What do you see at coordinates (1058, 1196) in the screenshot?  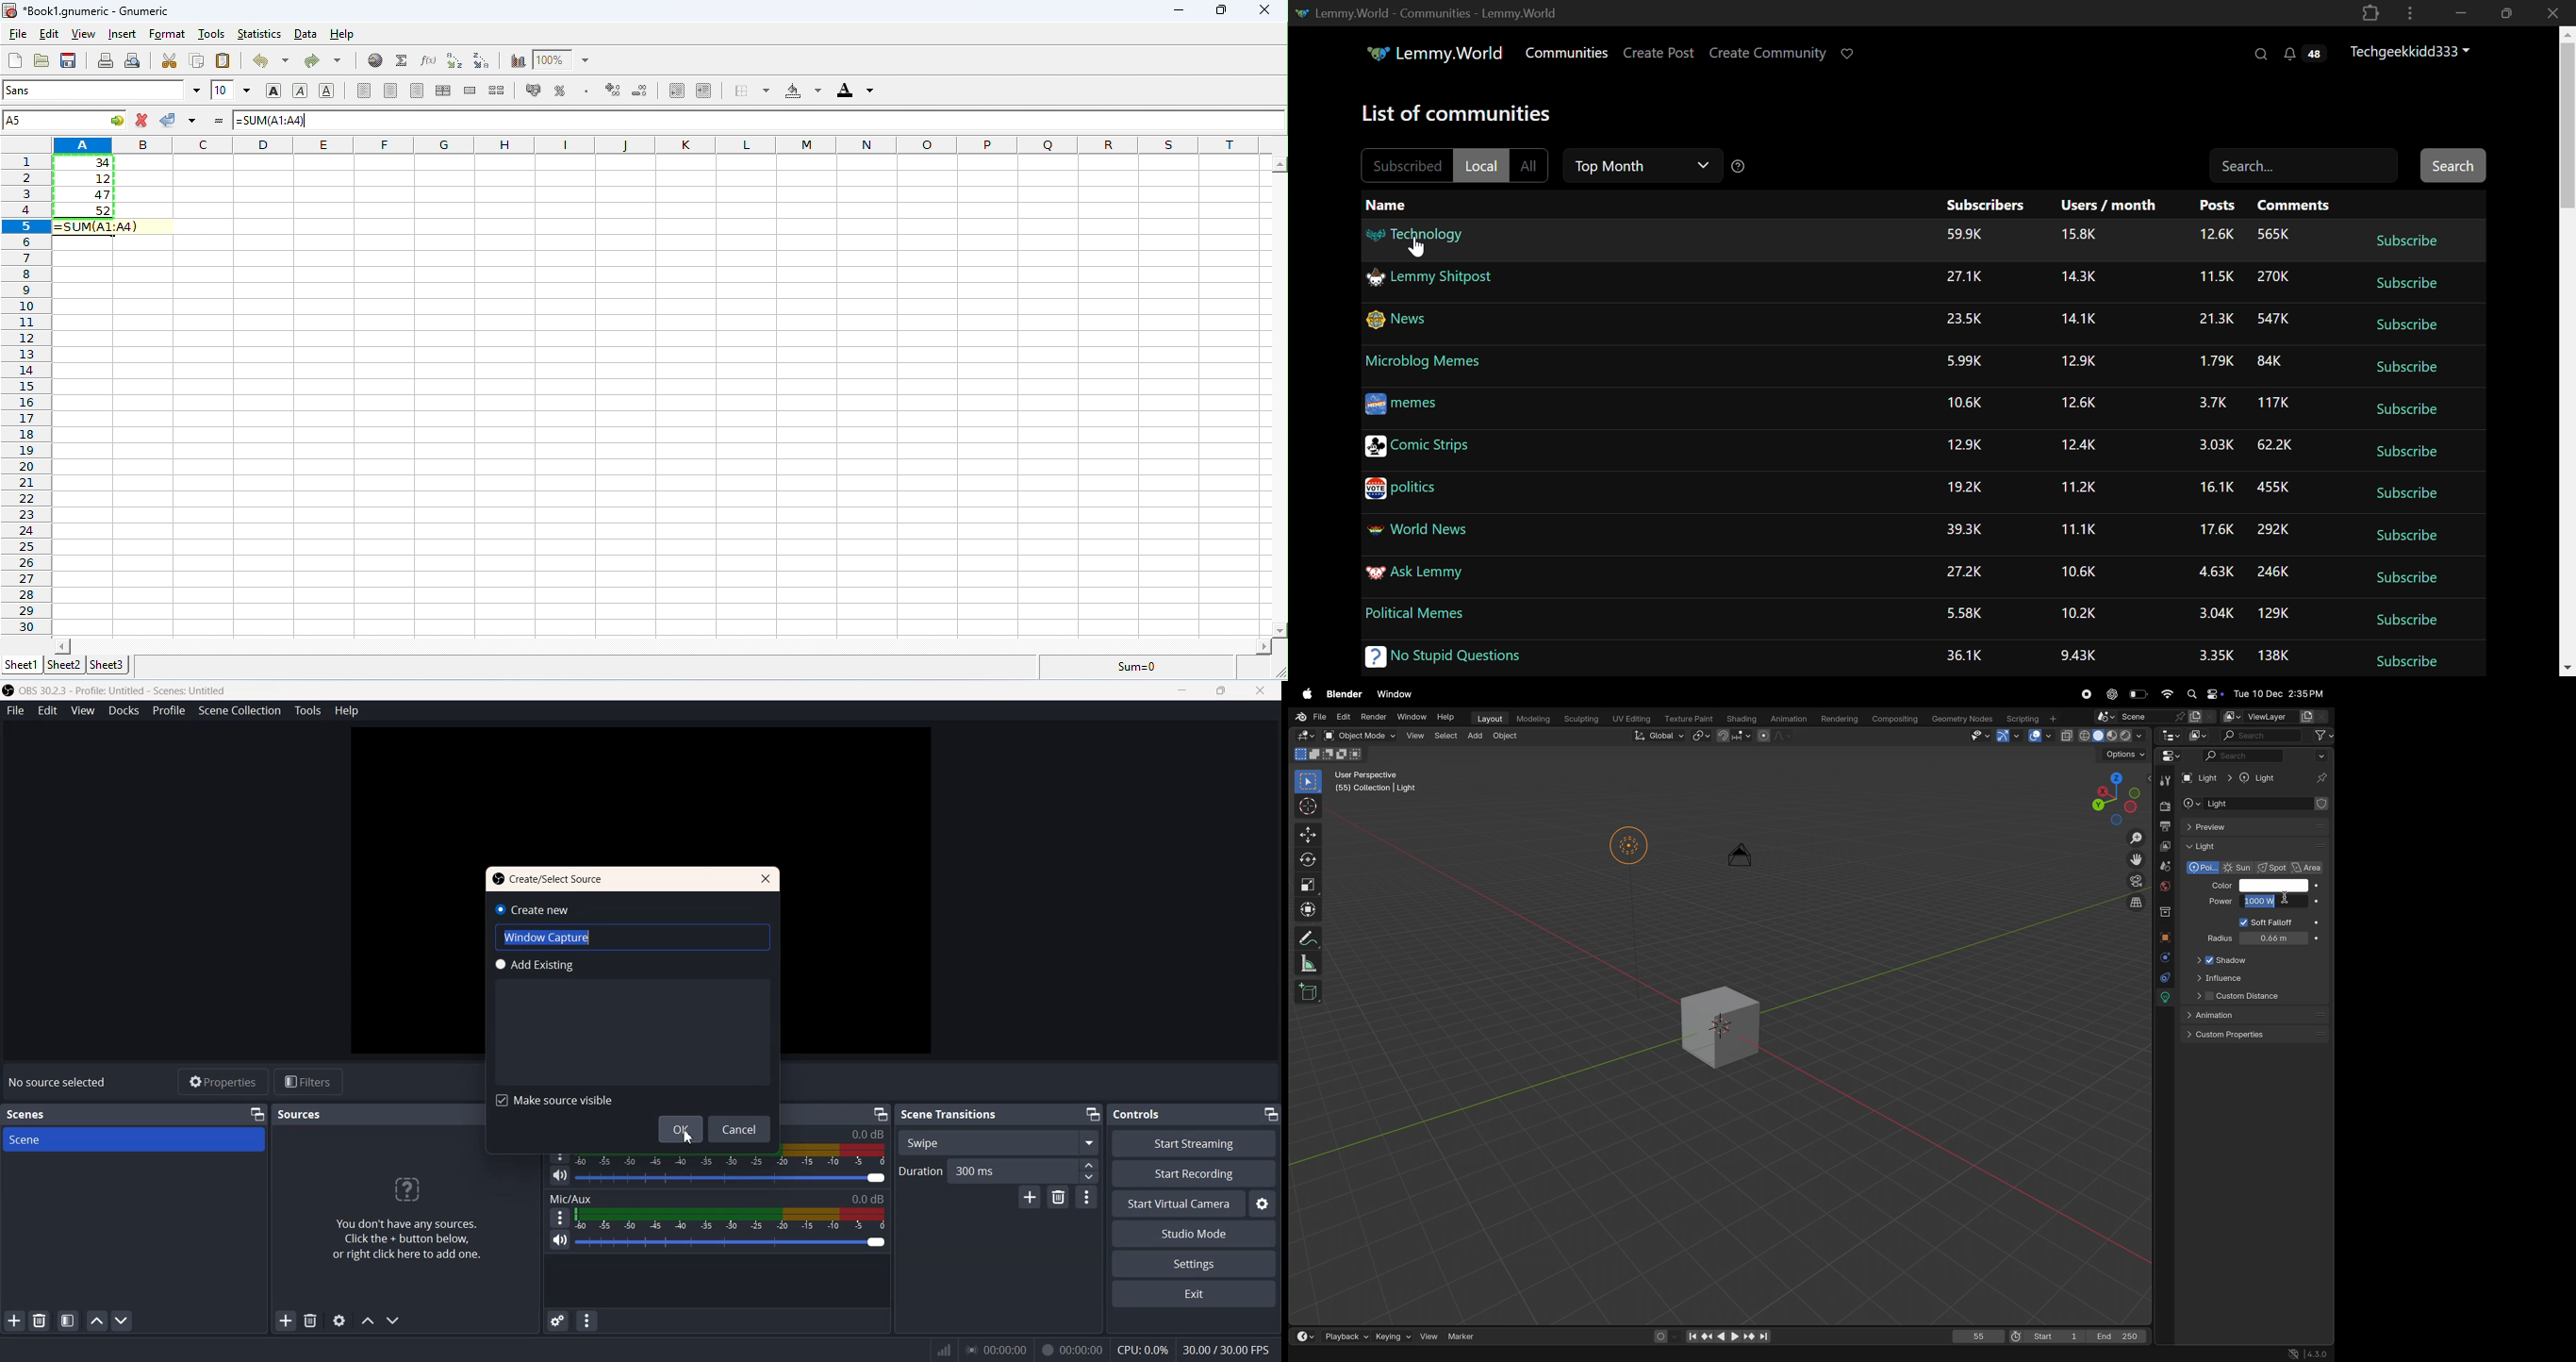 I see `Remove configuration transition` at bounding box center [1058, 1196].